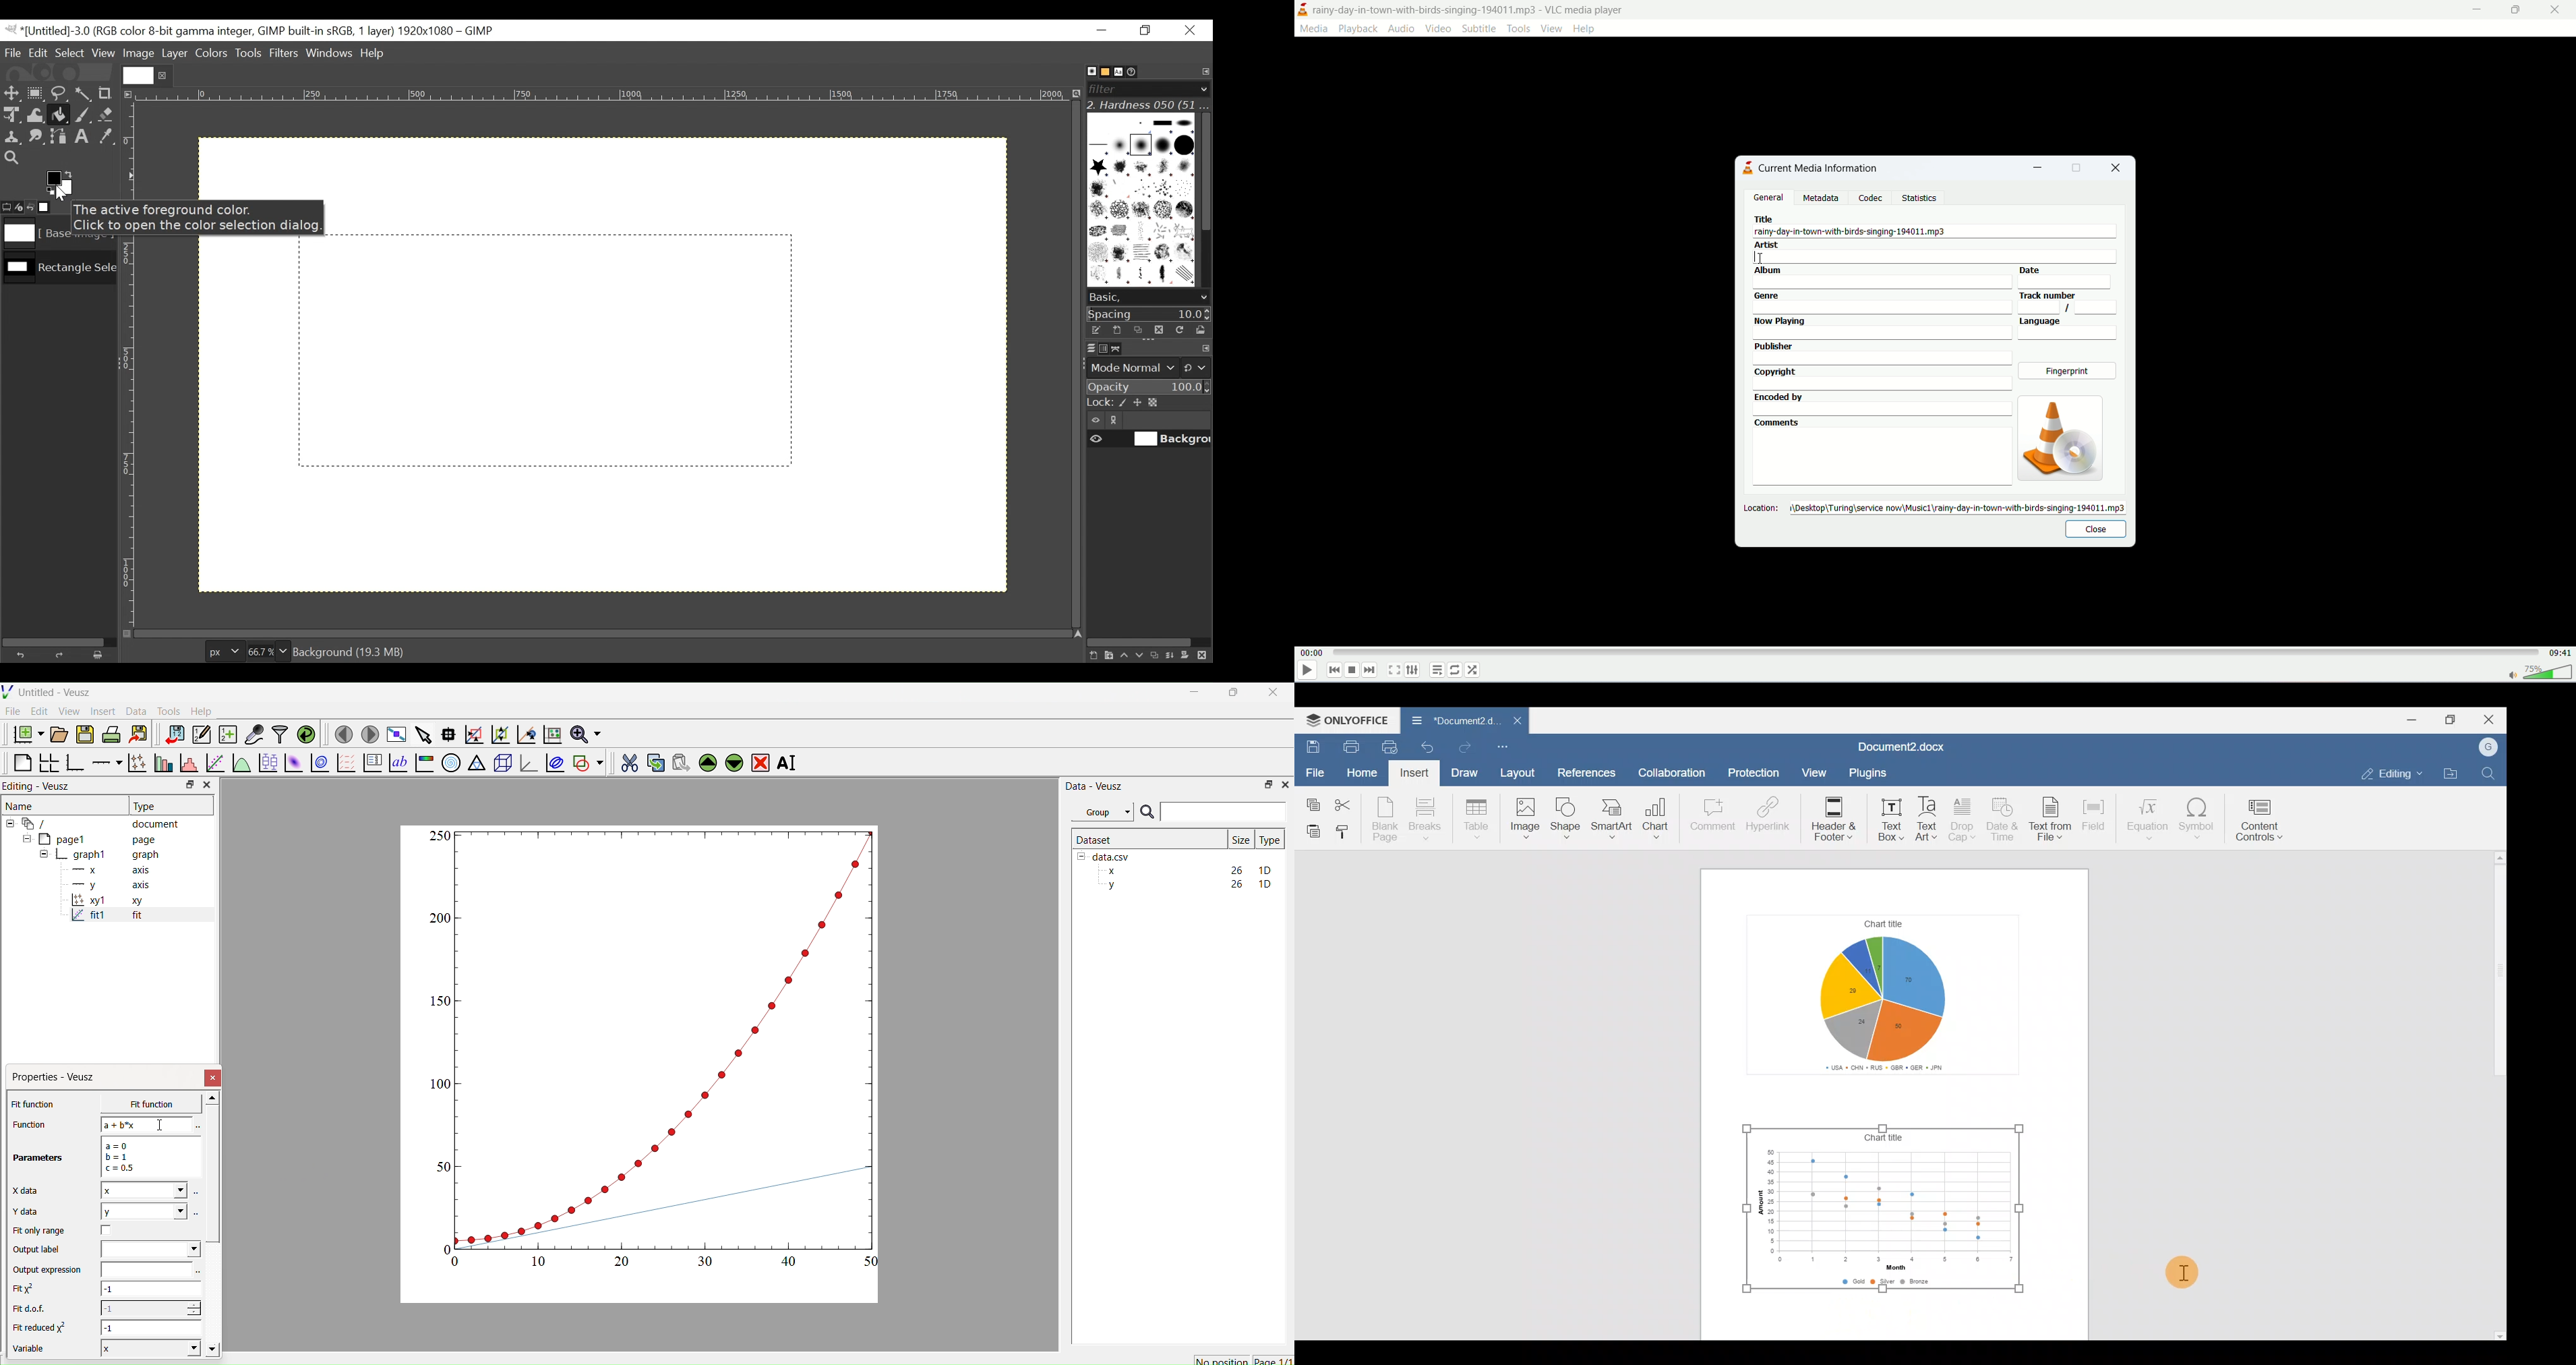 This screenshot has width=2576, height=1372. Describe the element at coordinates (39, 52) in the screenshot. I see `Edit` at that location.